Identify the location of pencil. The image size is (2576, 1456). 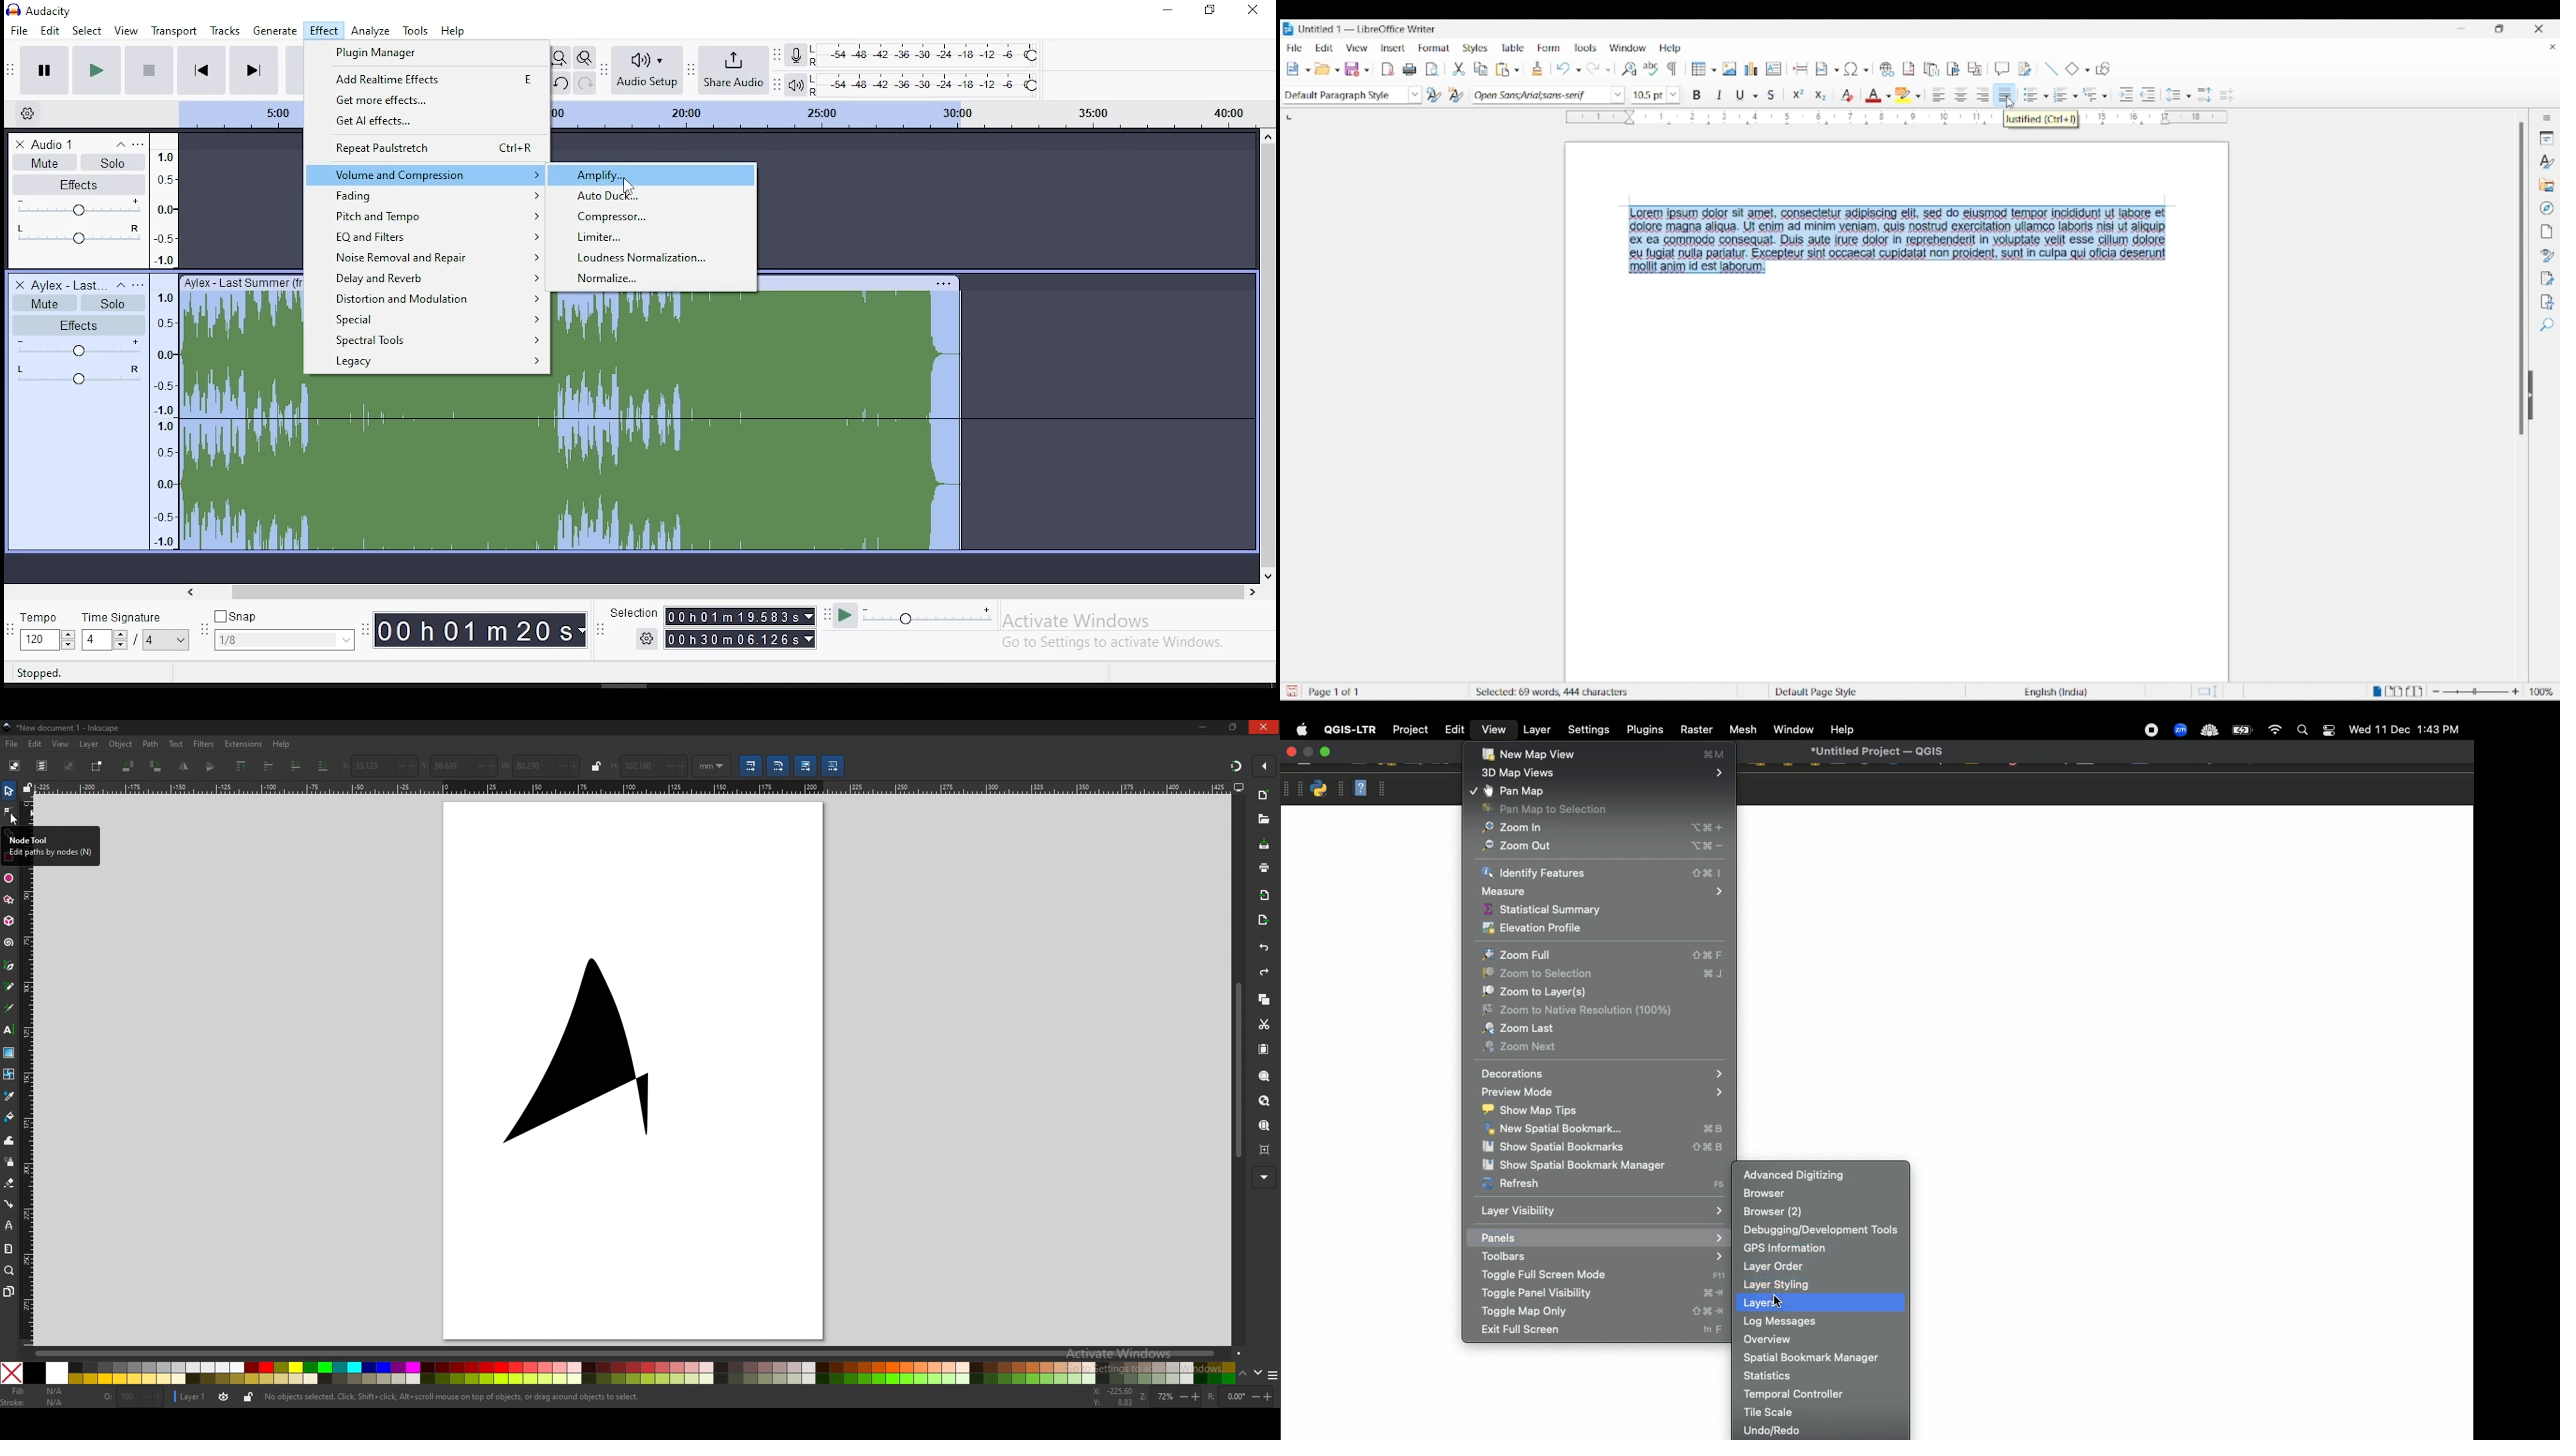
(11, 987).